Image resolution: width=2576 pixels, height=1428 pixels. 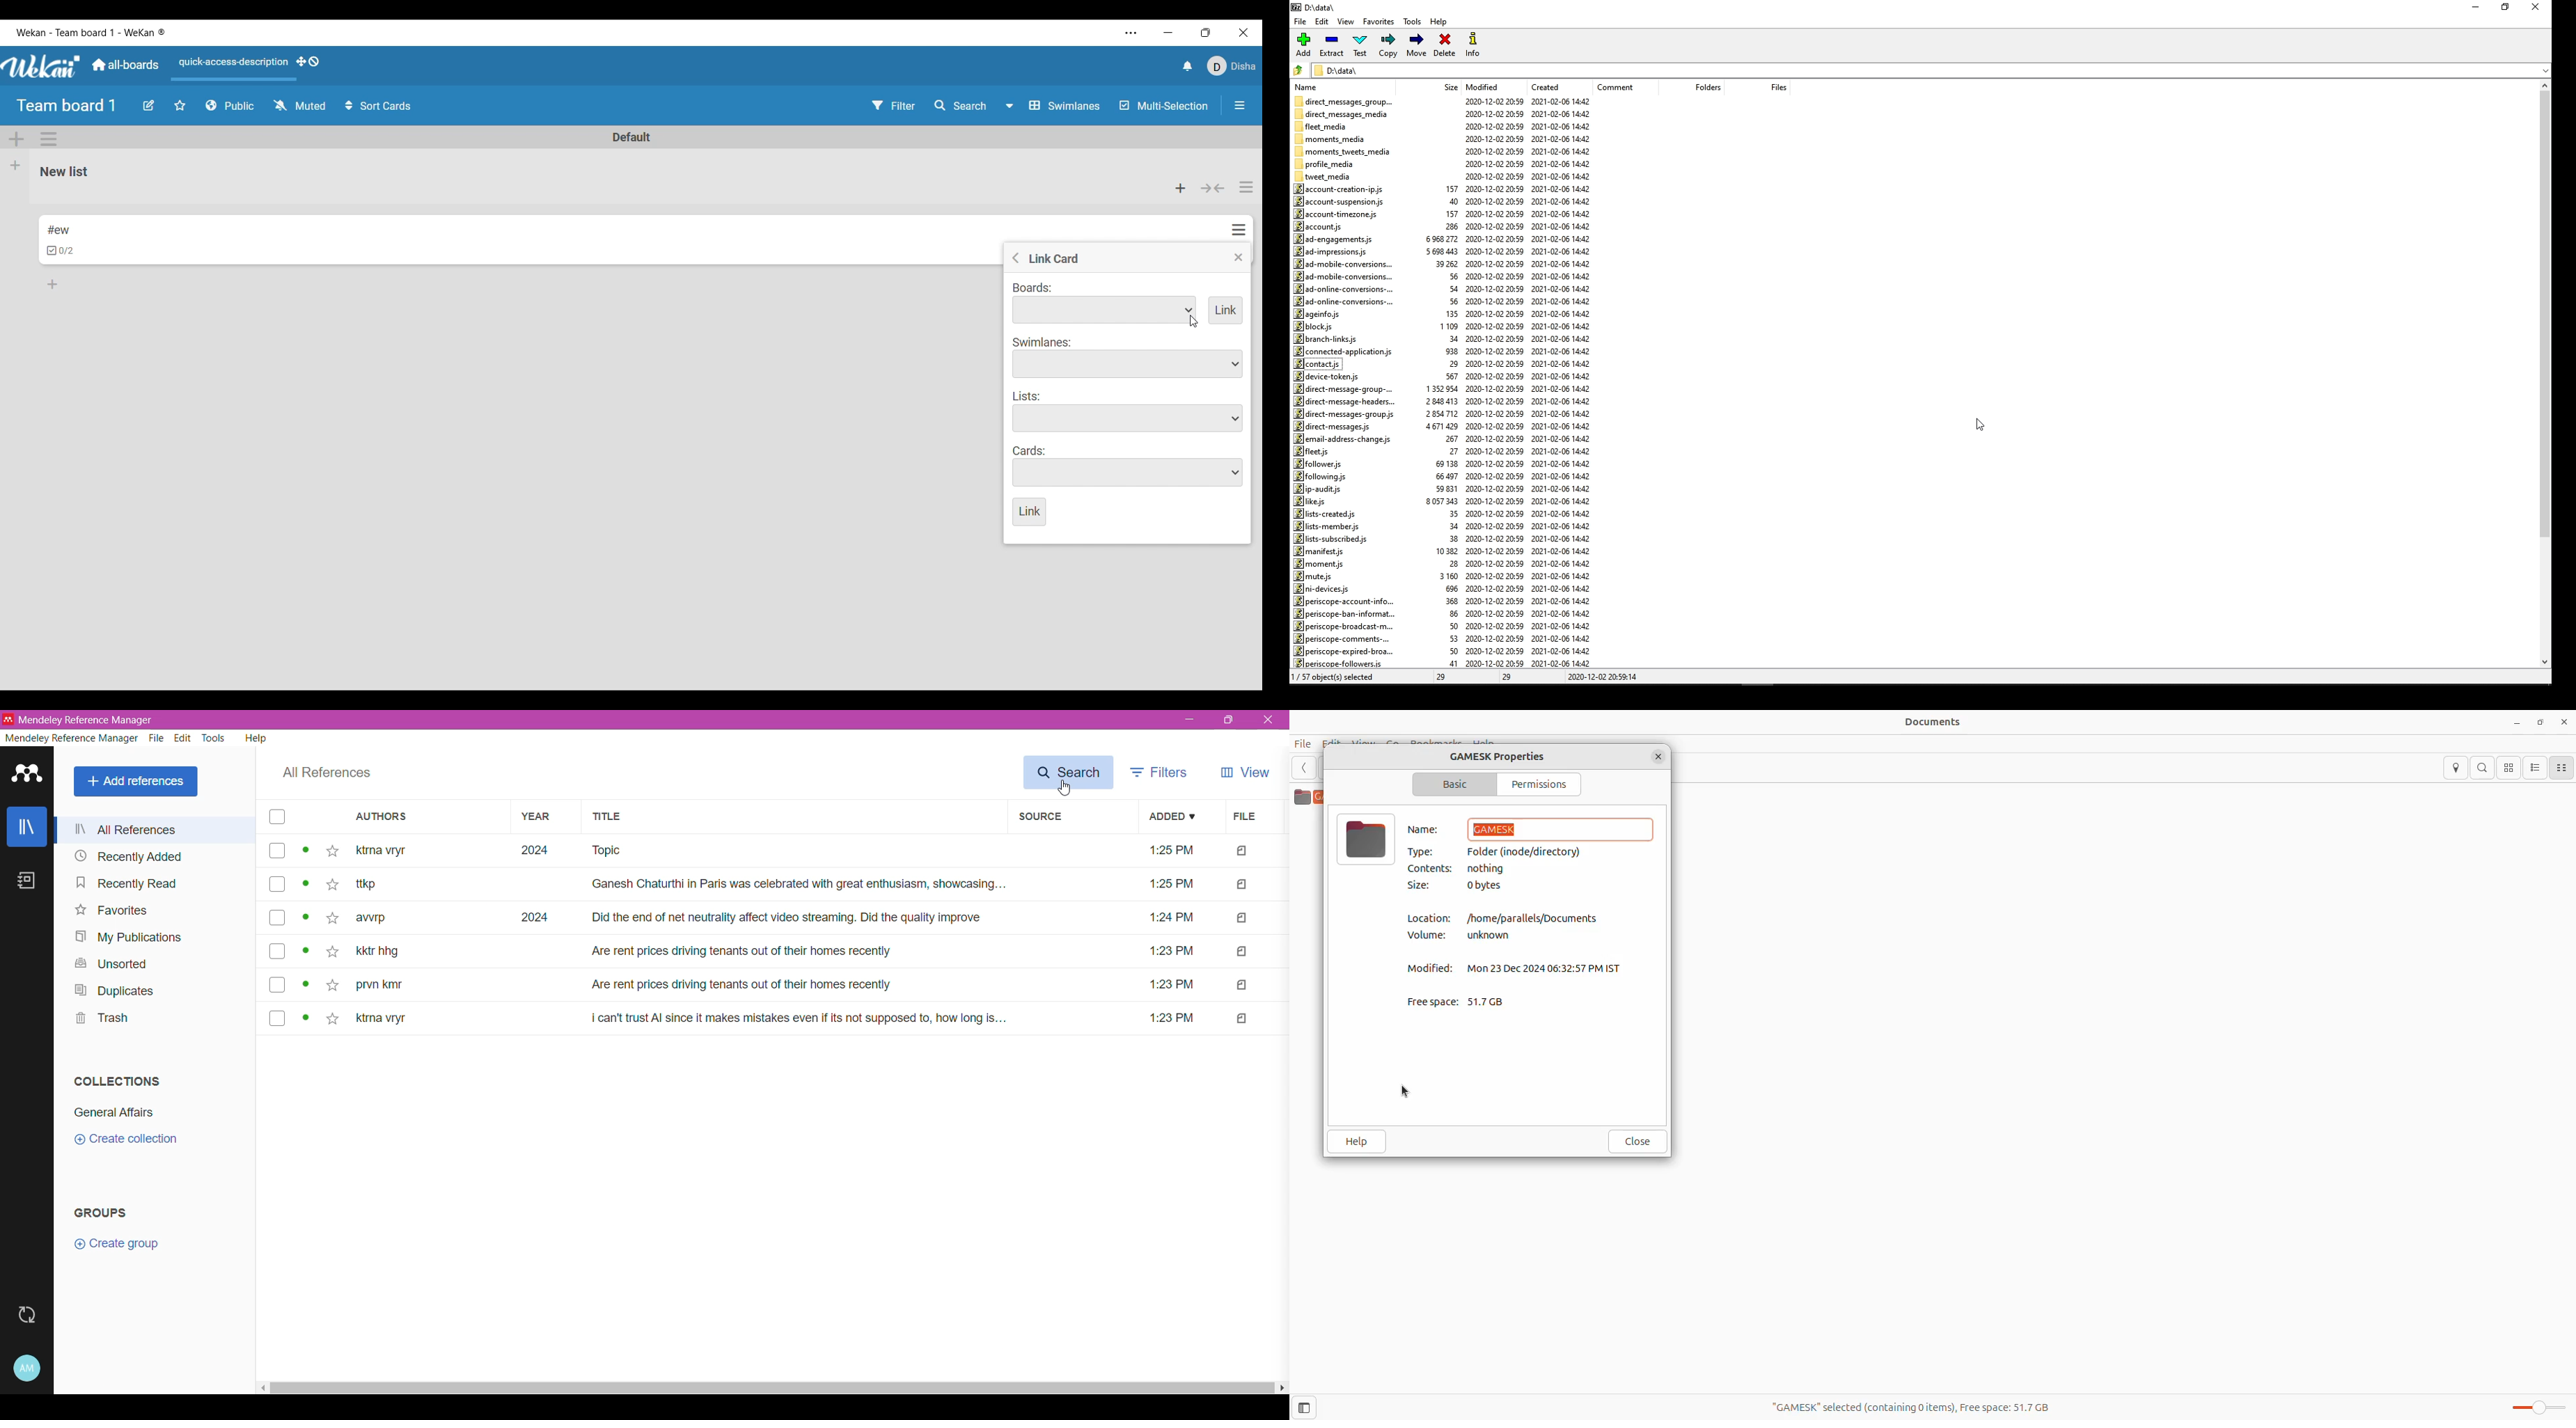 What do you see at coordinates (1343, 300) in the screenshot?
I see `ad-online-conversions` at bounding box center [1343, 300].